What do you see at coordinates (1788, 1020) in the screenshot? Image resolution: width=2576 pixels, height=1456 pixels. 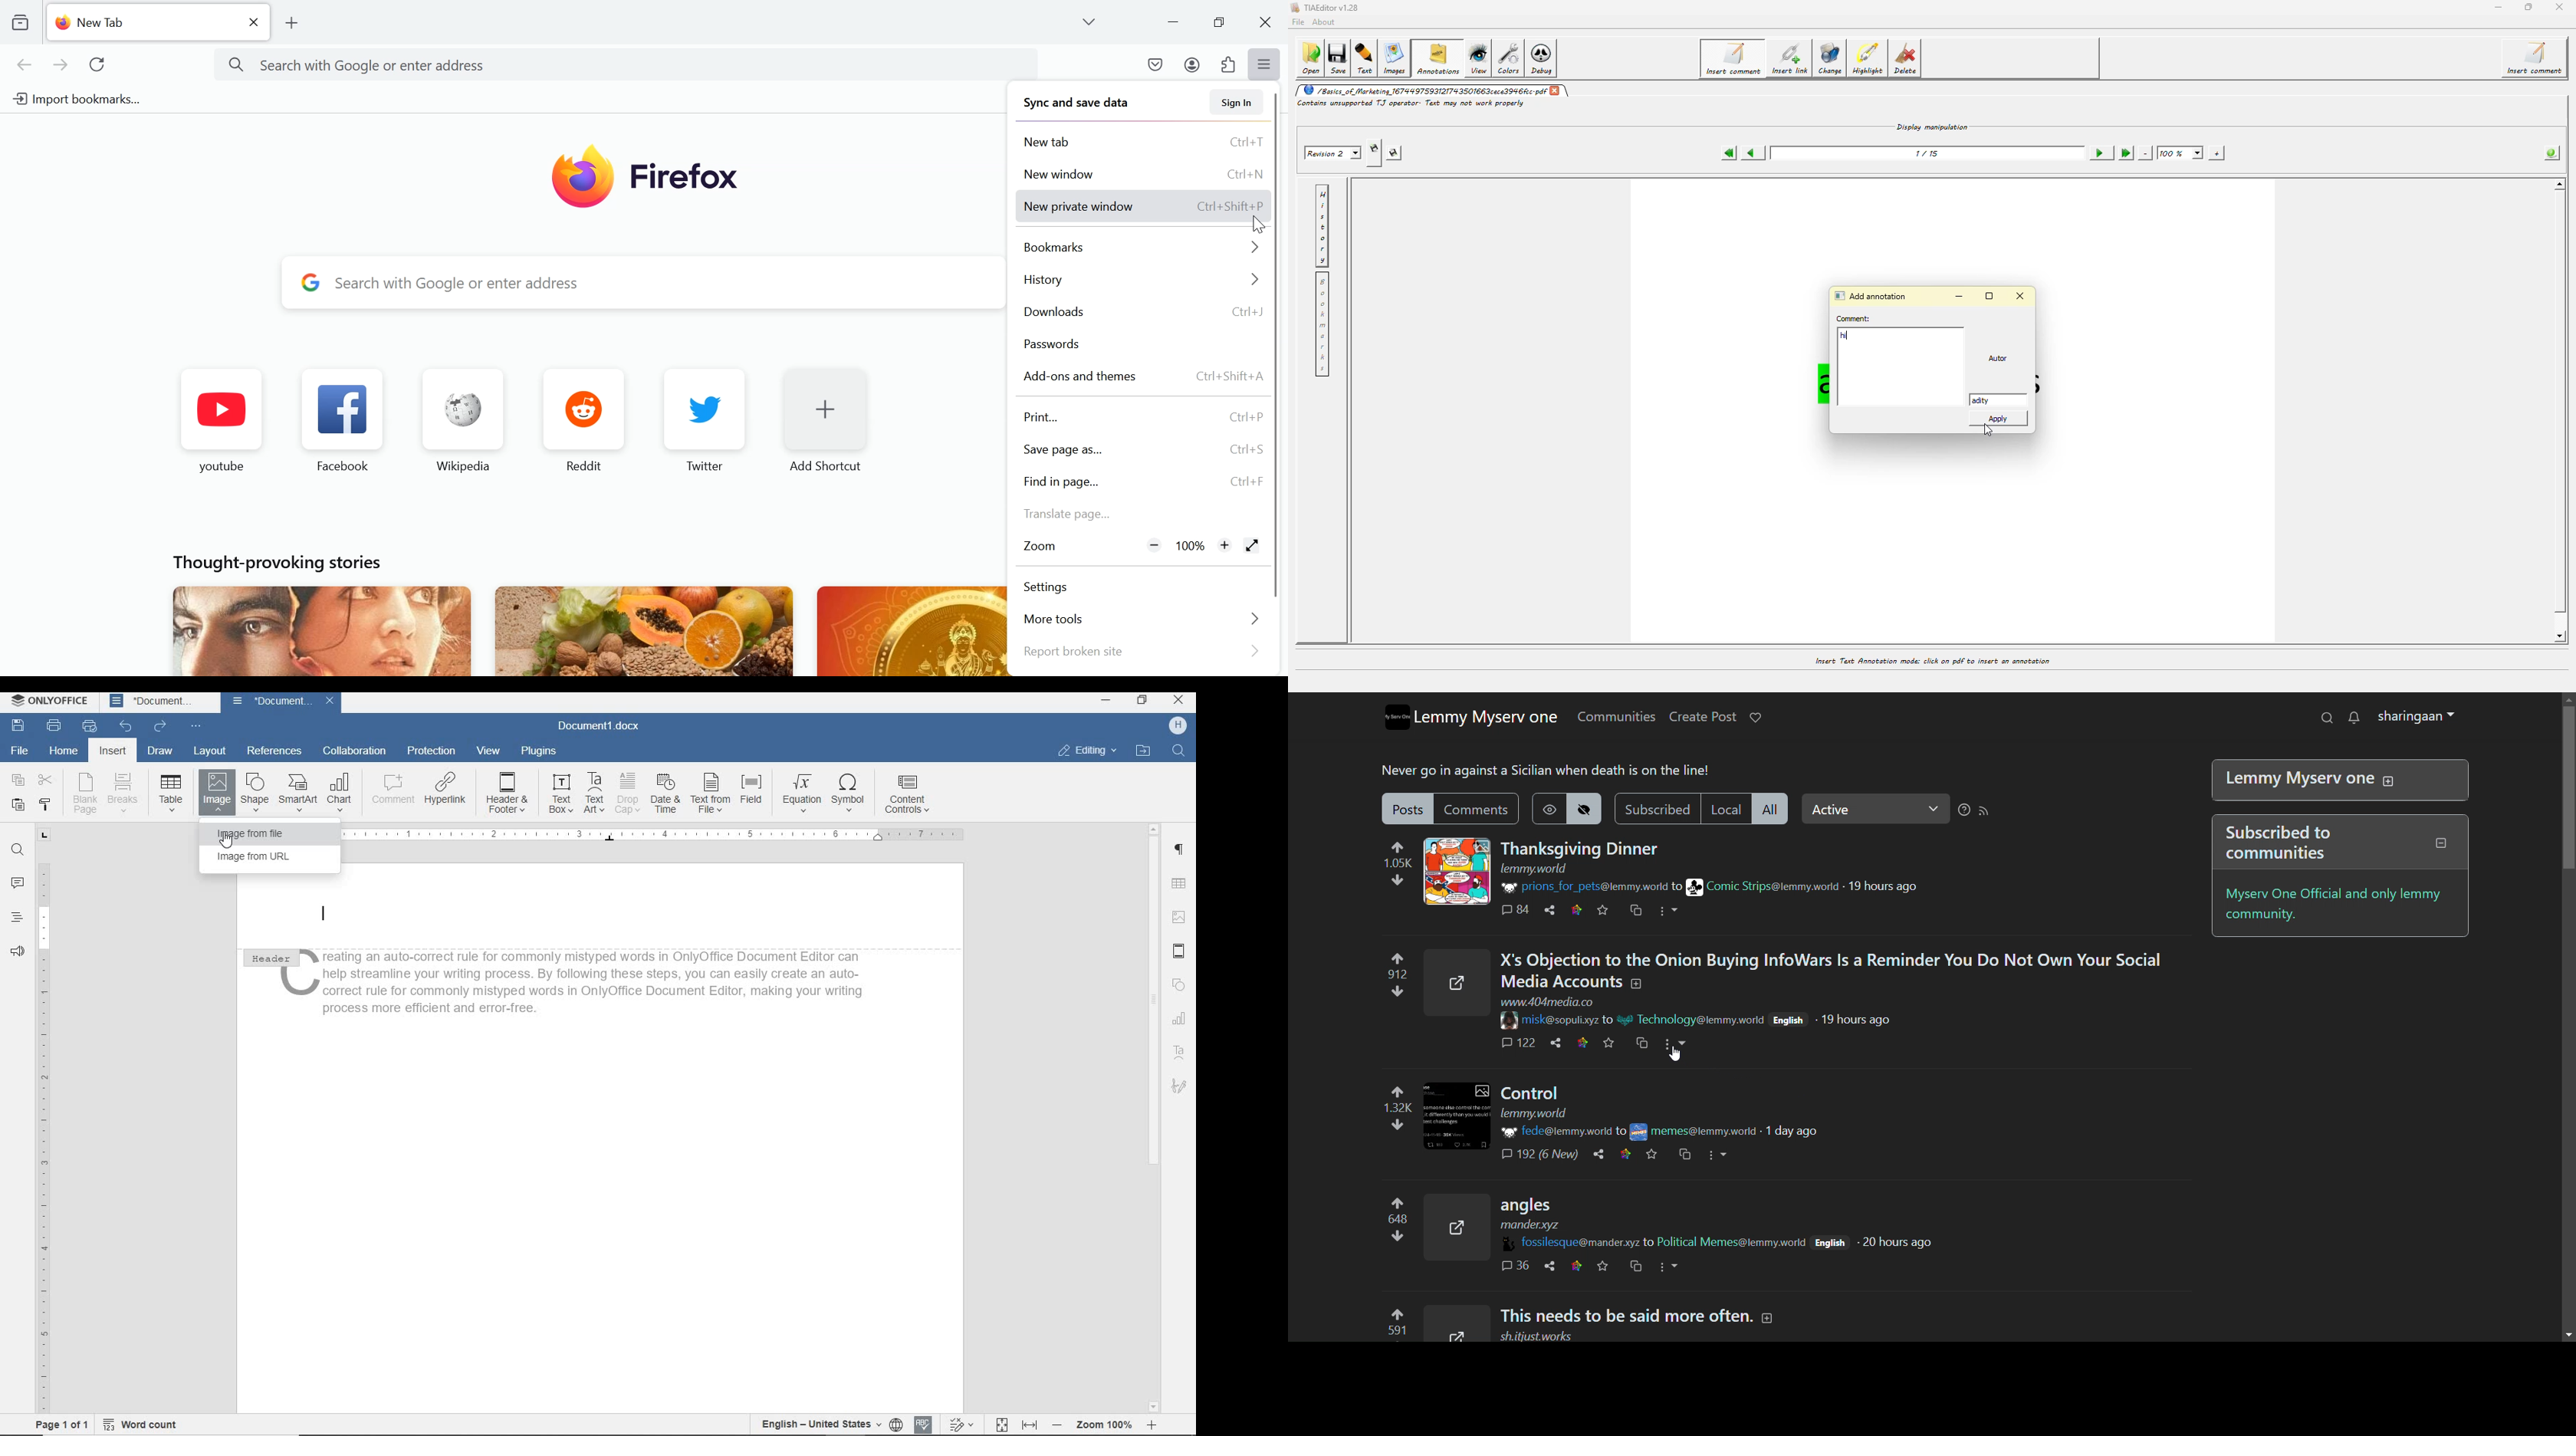 I see `English(language)` at bounding box center [1788, 1020].